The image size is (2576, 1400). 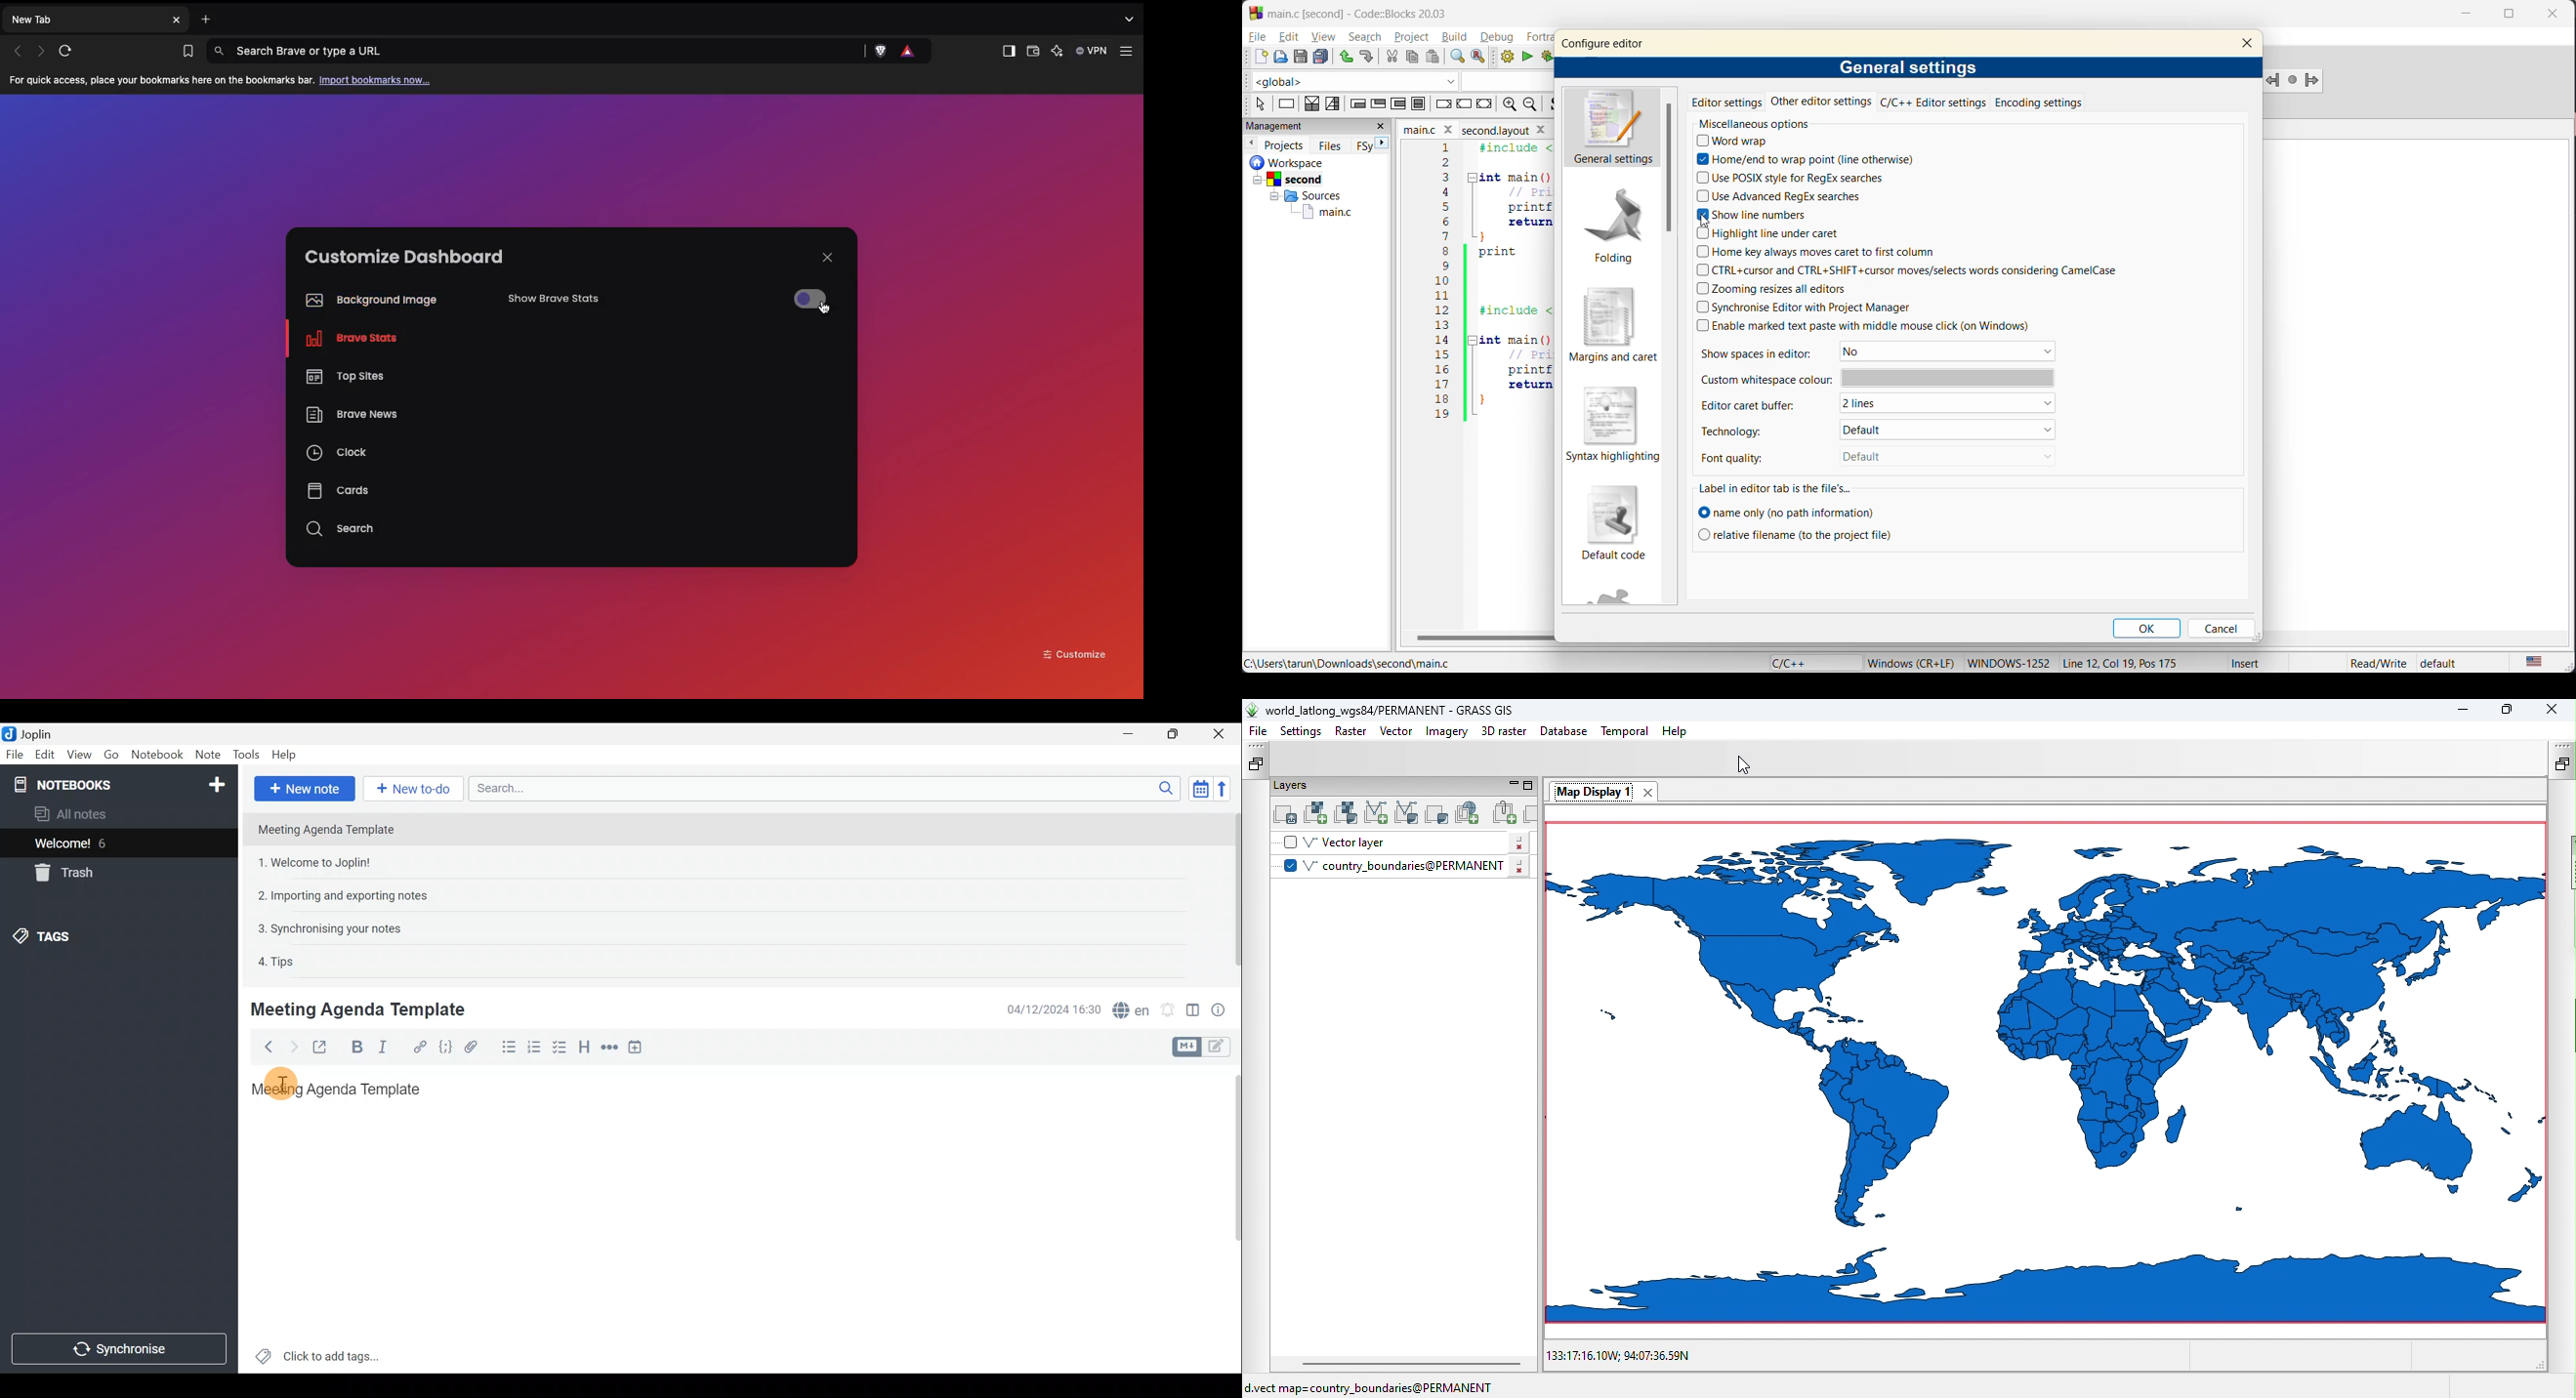 I want to click on default, so click(x=2447, y=663).